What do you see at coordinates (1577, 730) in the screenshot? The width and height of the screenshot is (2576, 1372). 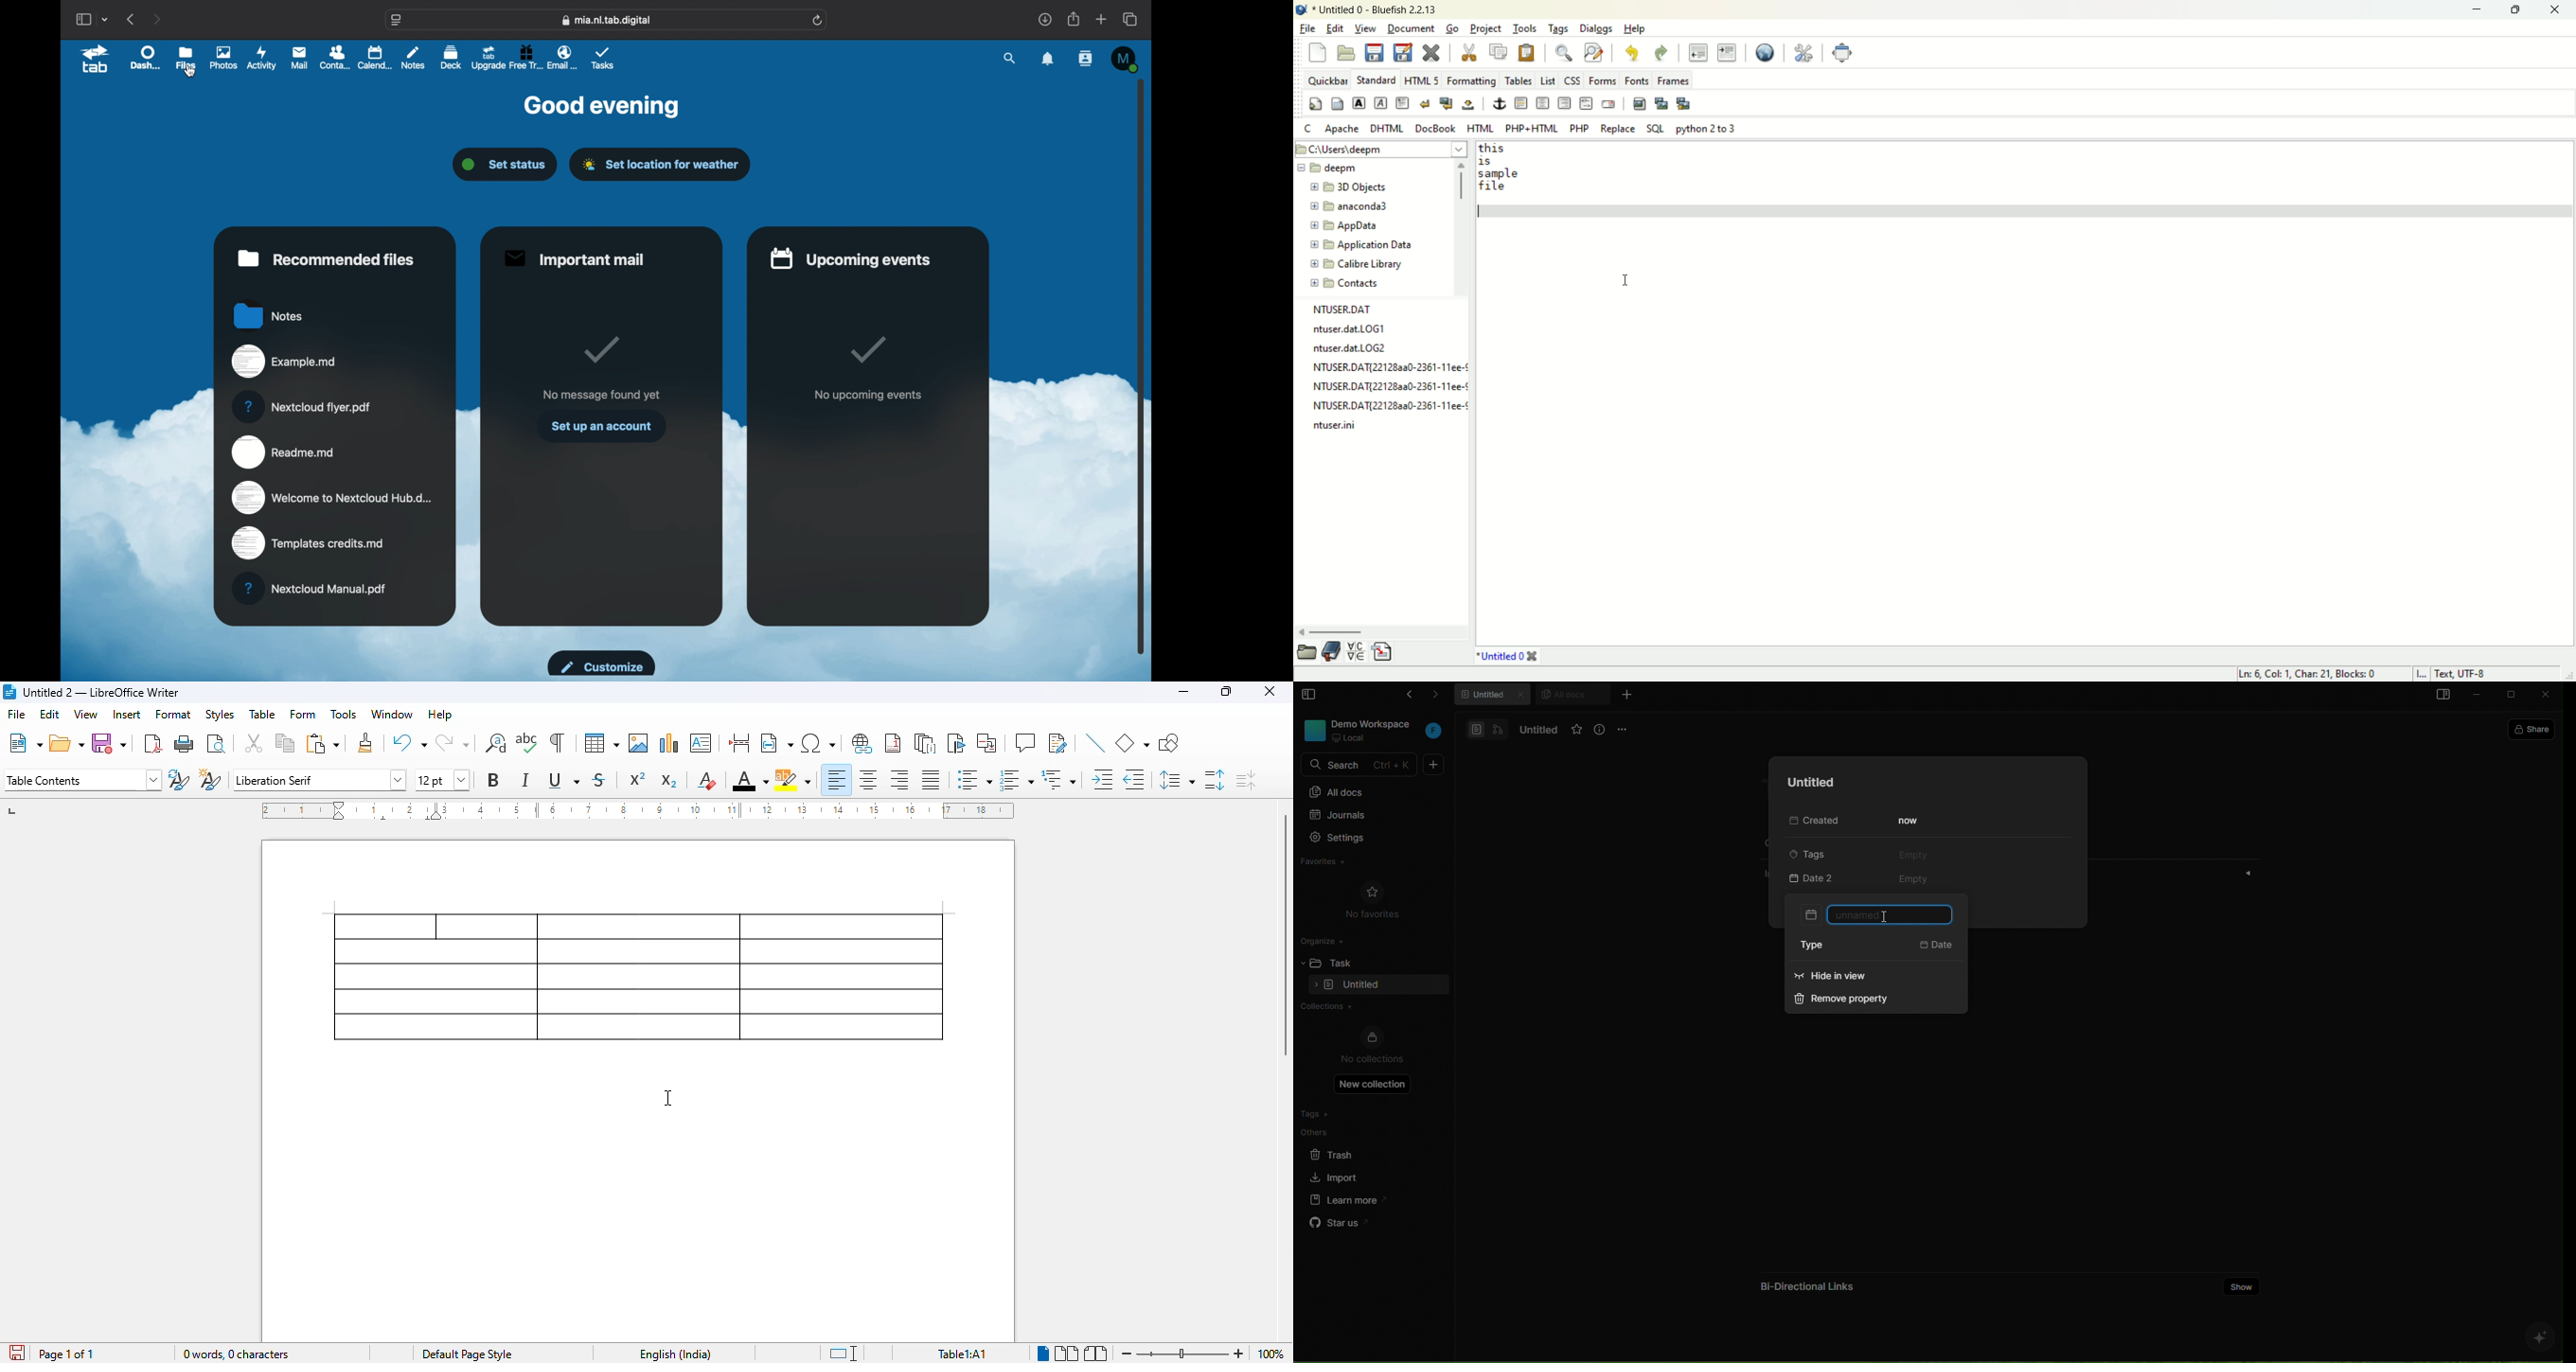 I see `favorites` at bounding box center [1577, 730].